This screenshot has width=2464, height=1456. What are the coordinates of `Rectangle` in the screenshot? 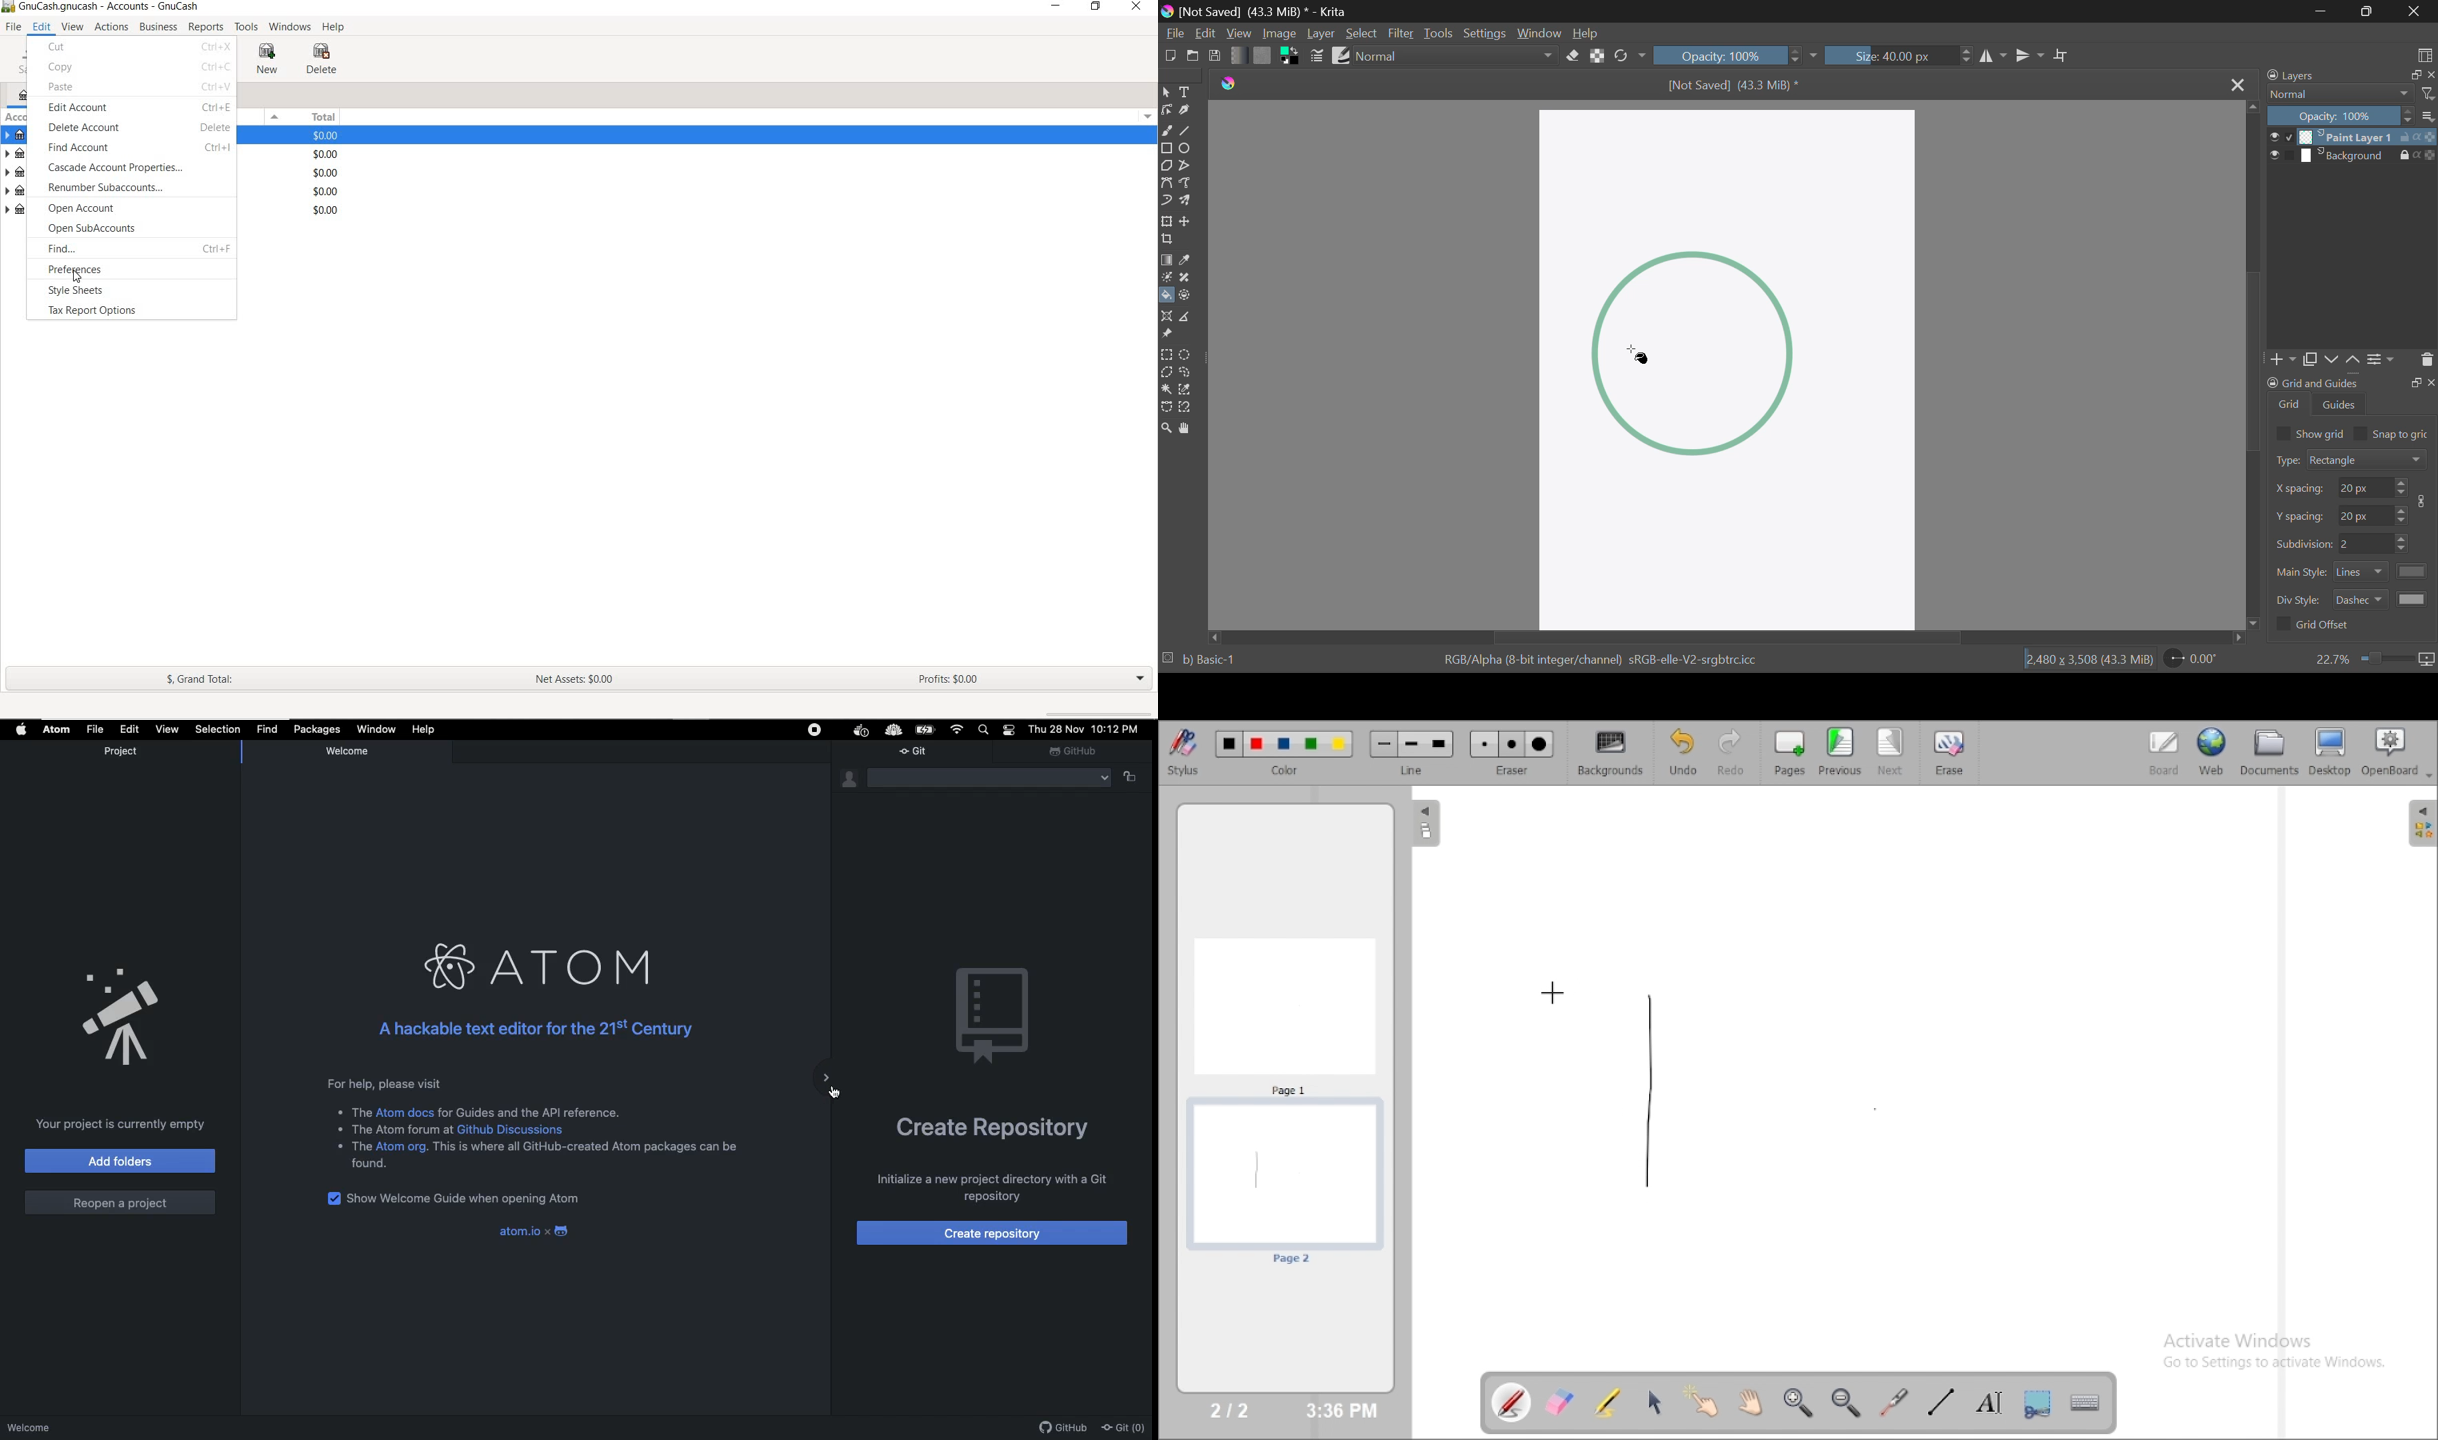 It's located at (1167, 147).